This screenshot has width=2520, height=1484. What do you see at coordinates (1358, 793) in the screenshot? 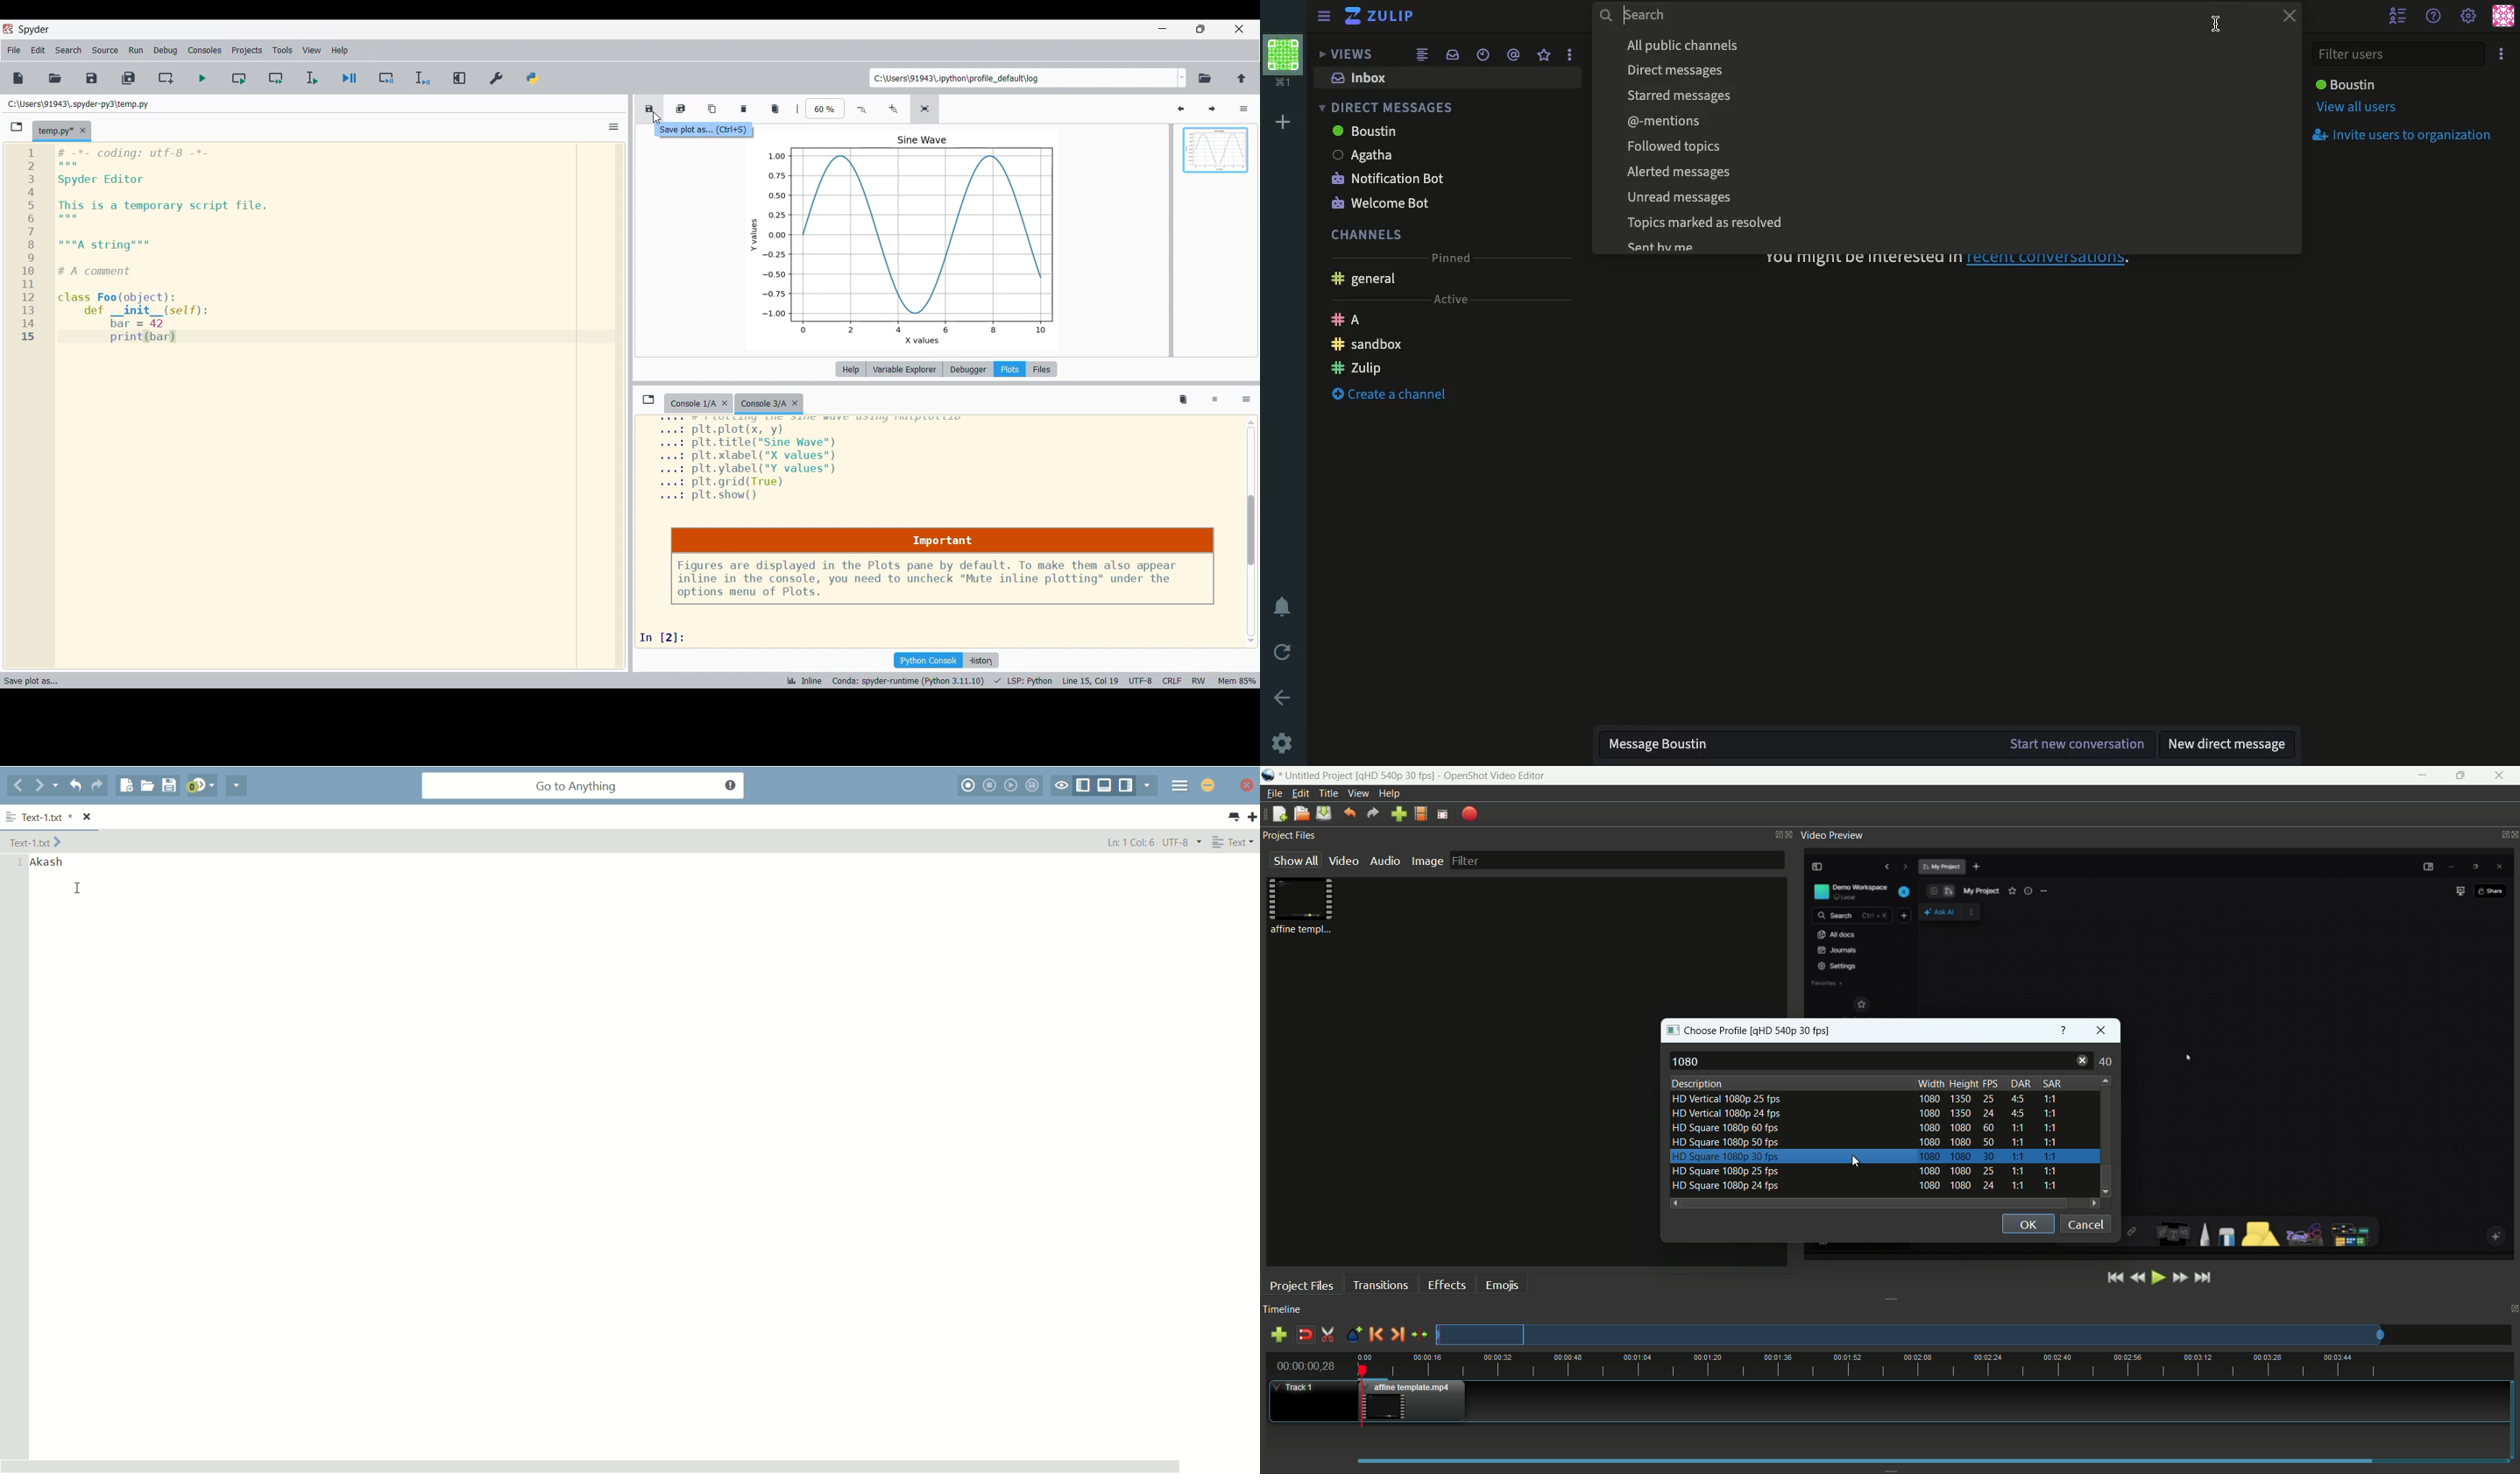
I see `view menu` at bounding box center [1358, 793].